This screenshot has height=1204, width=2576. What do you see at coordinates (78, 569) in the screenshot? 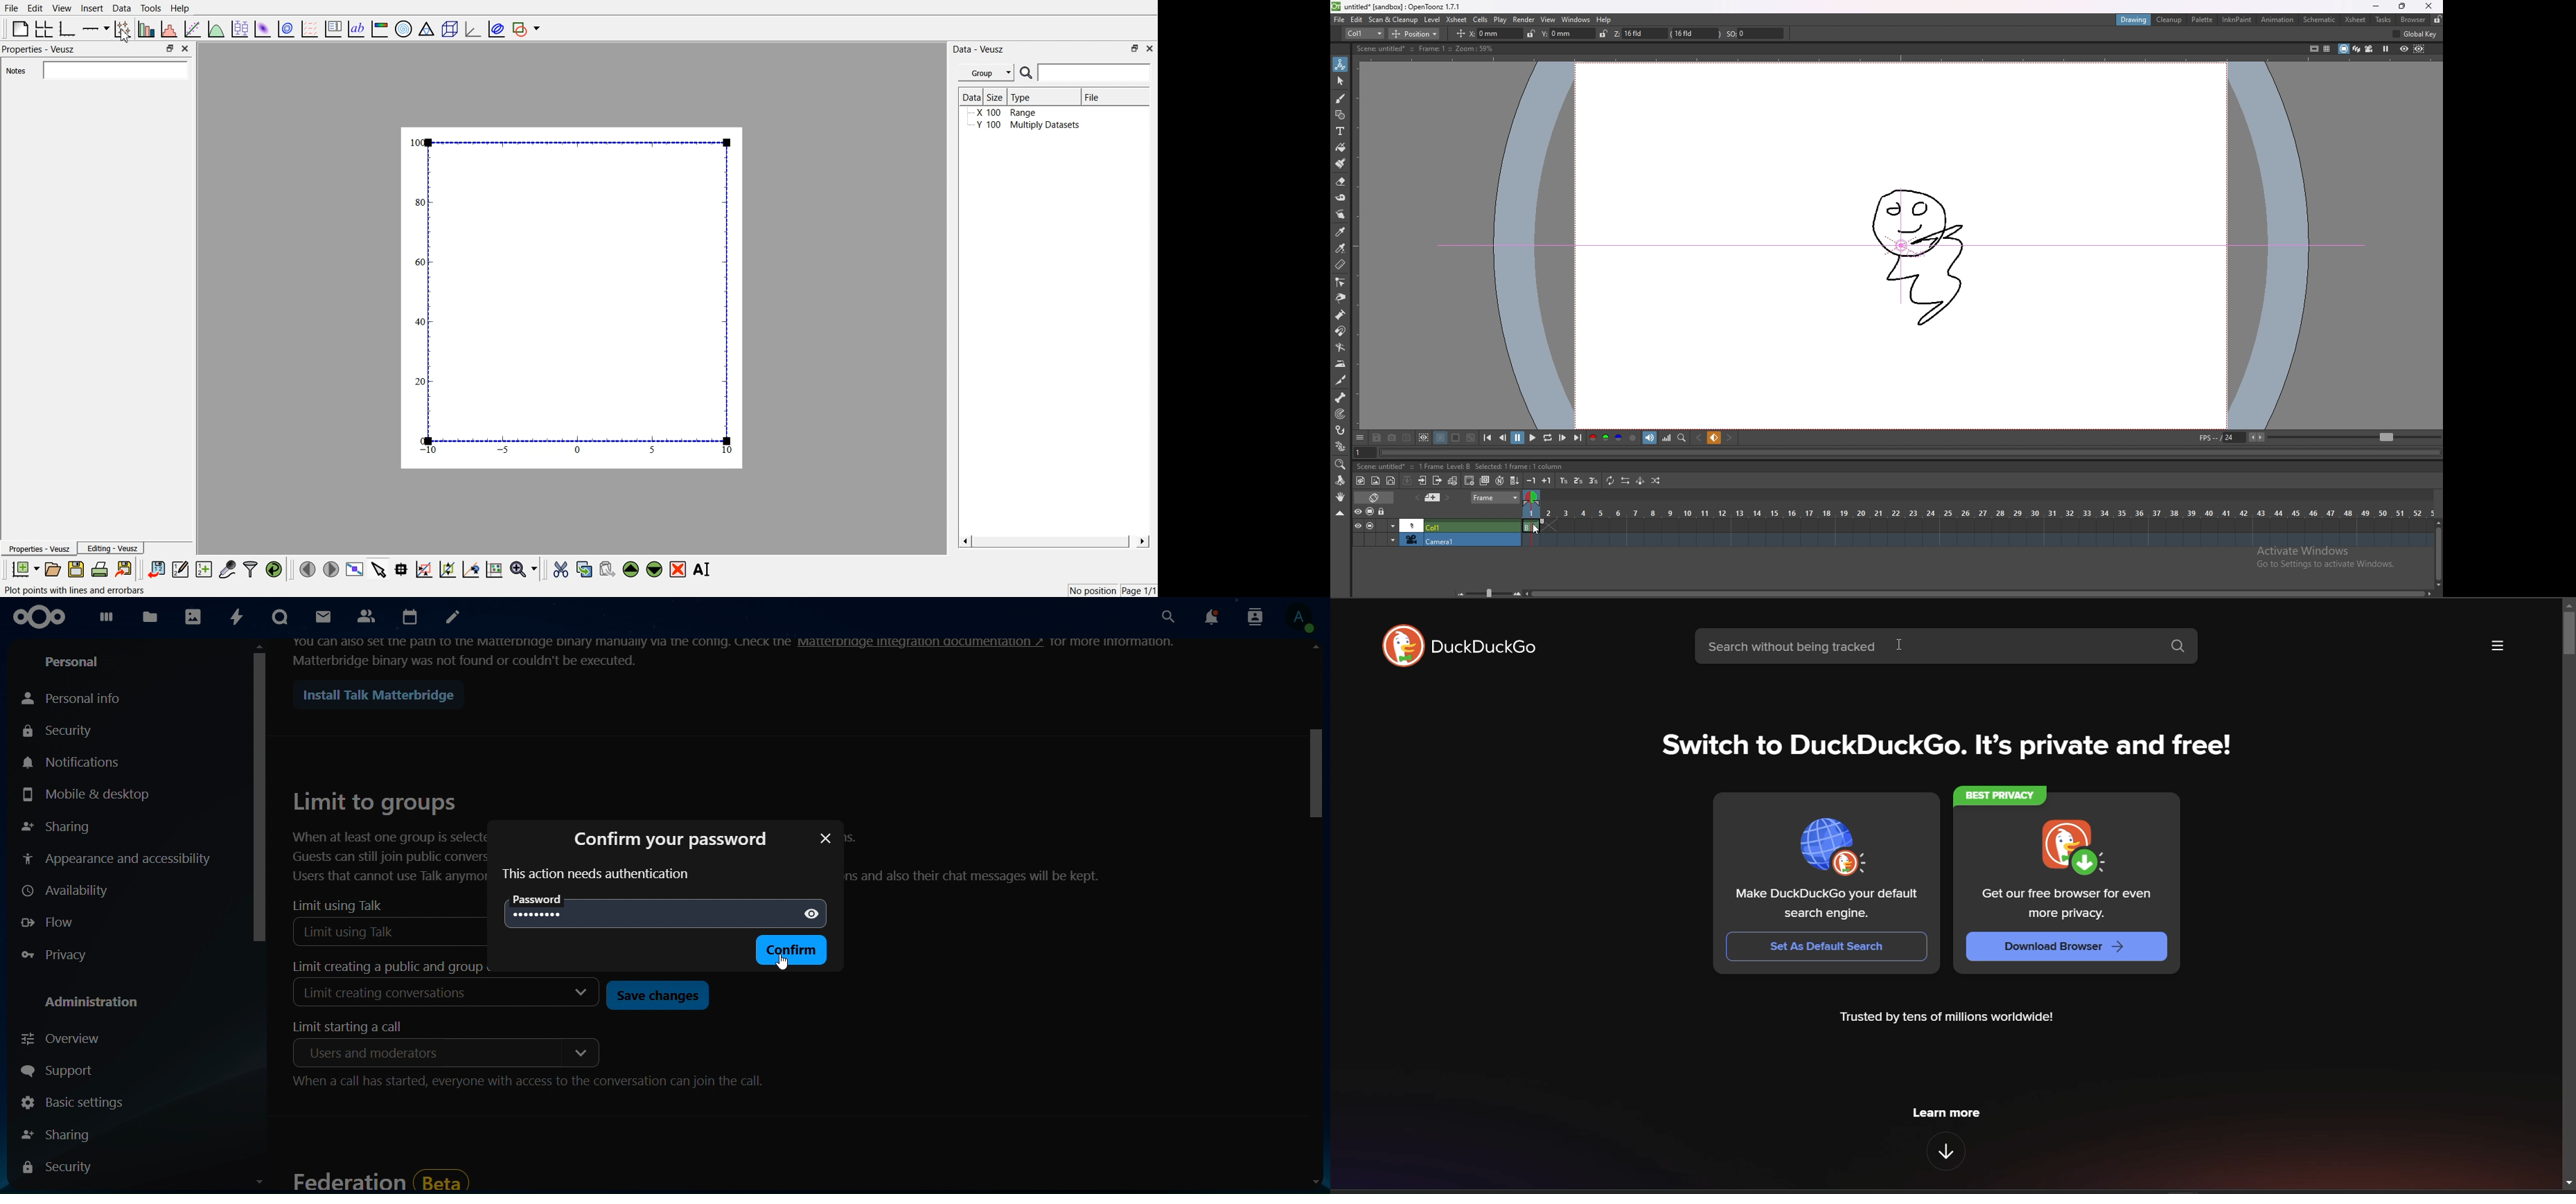
I see `save` at bounding box center [78, 569].